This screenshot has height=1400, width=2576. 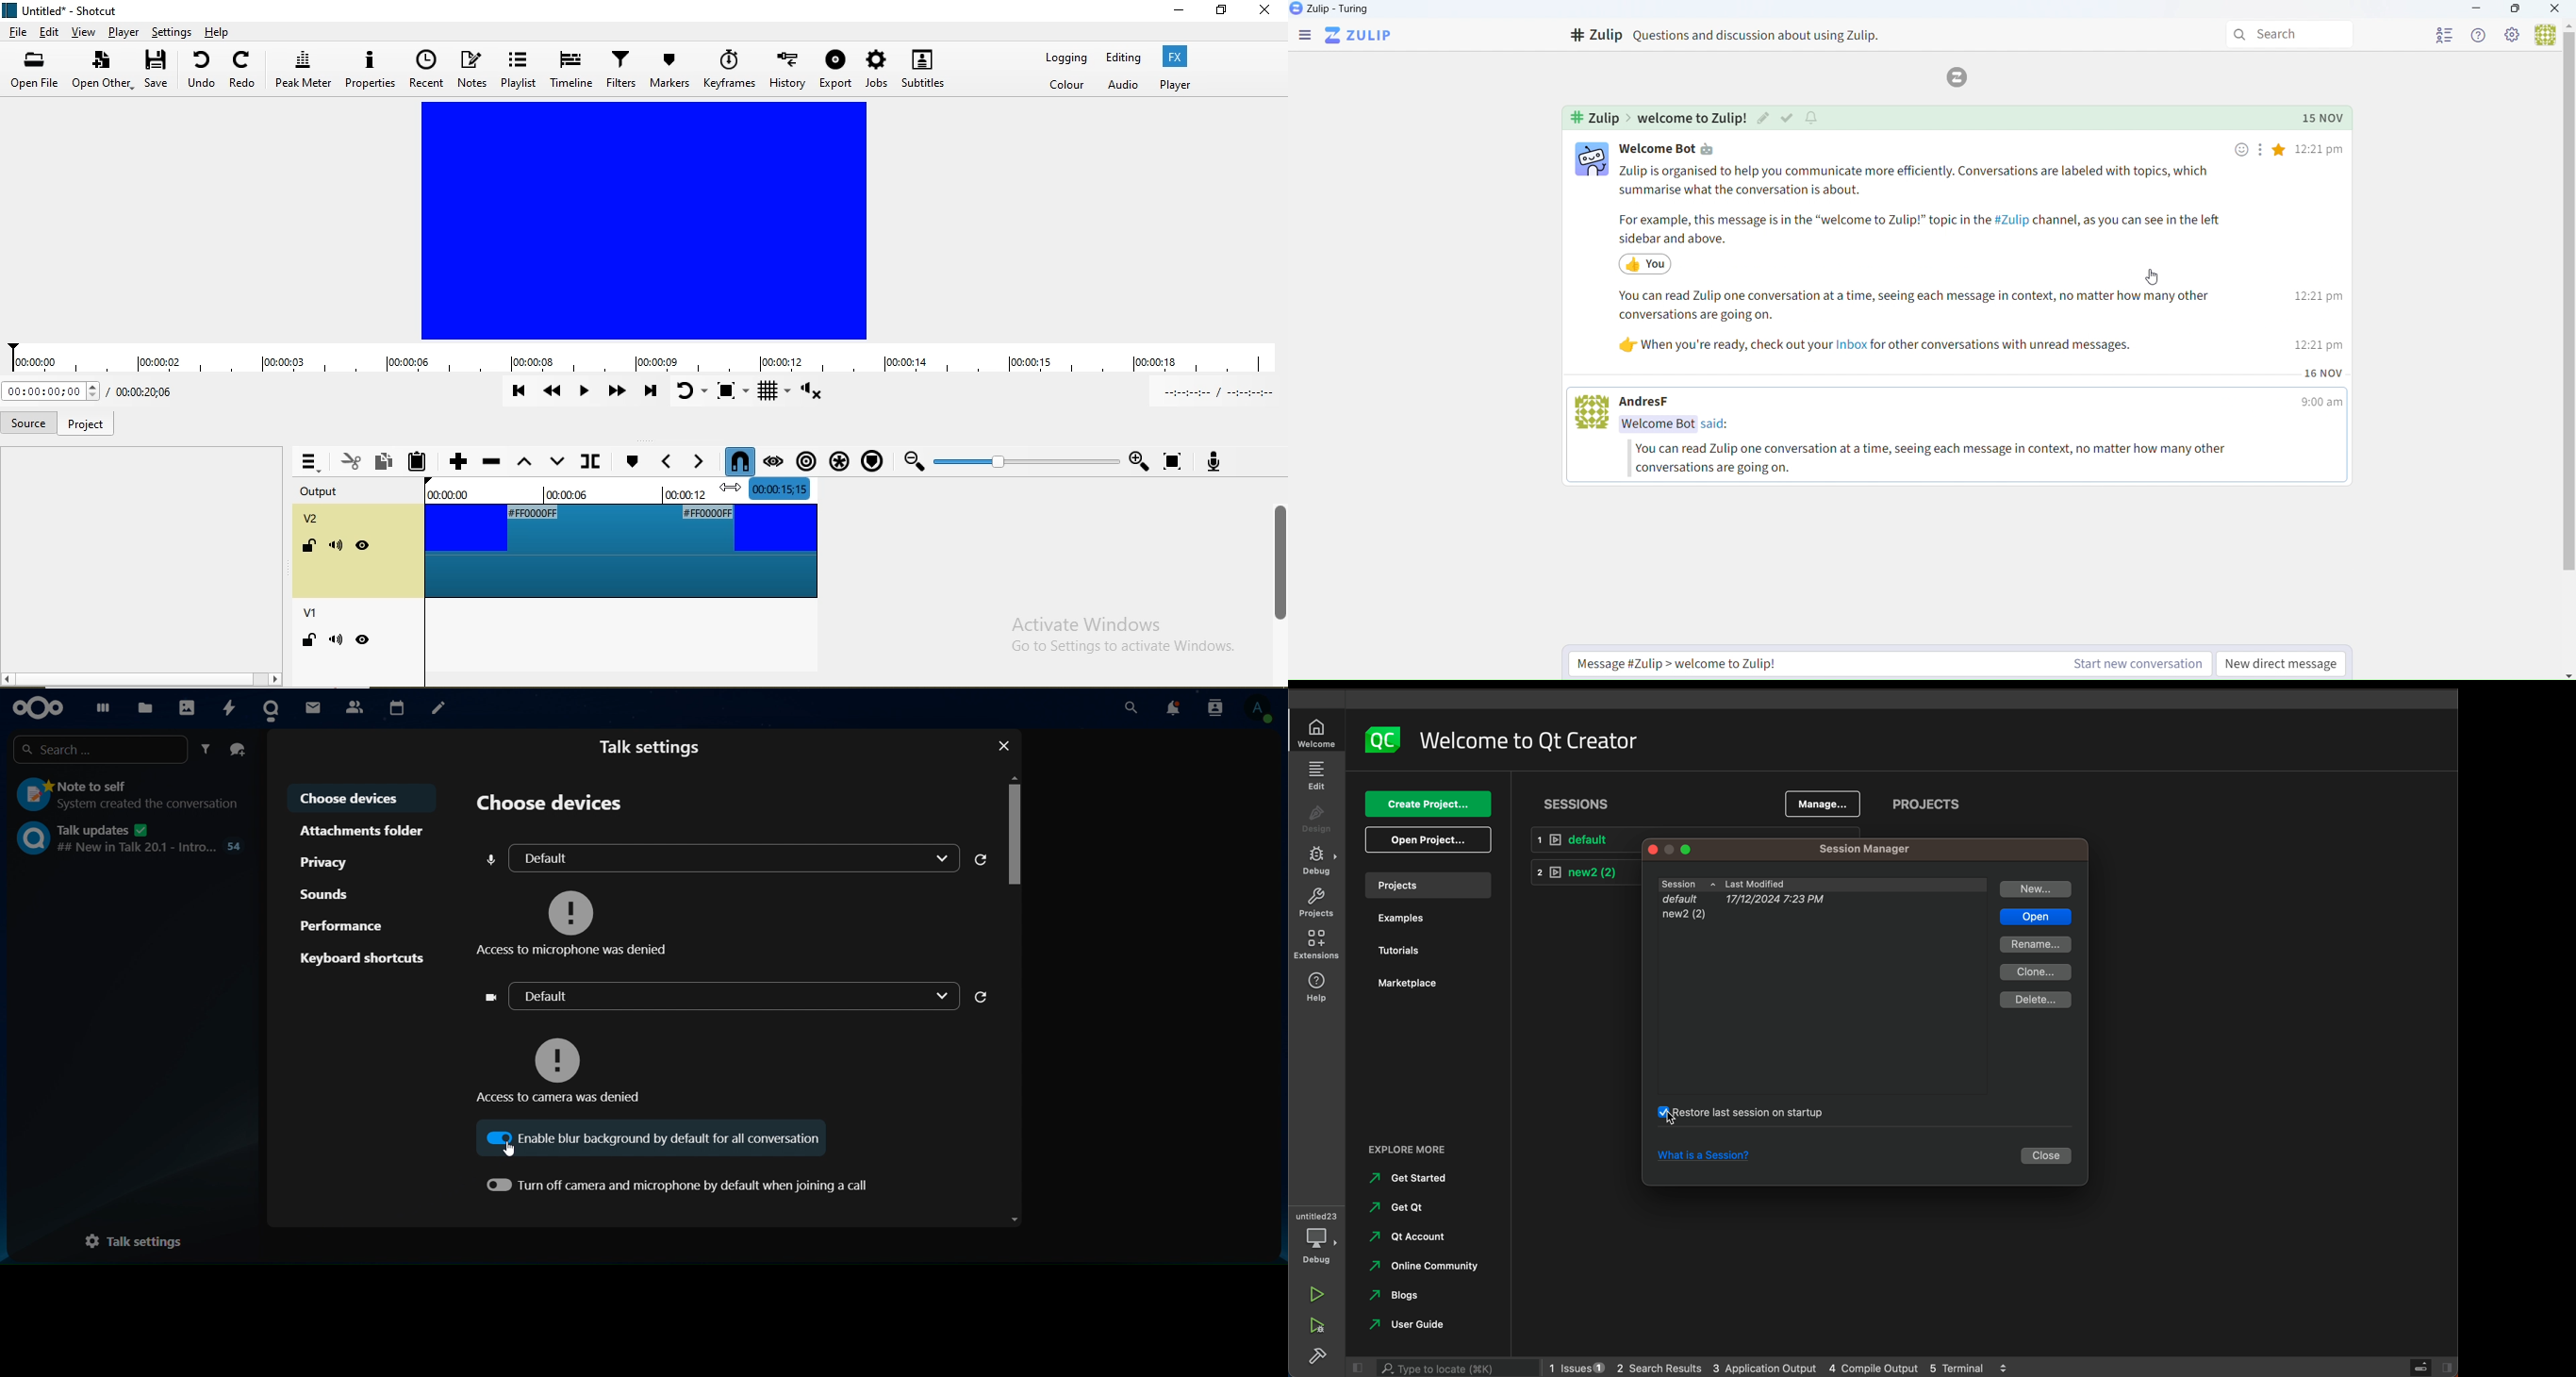 I want to click on turn off camera and microphone by default when joining a call, so click(x=676, y=1184).